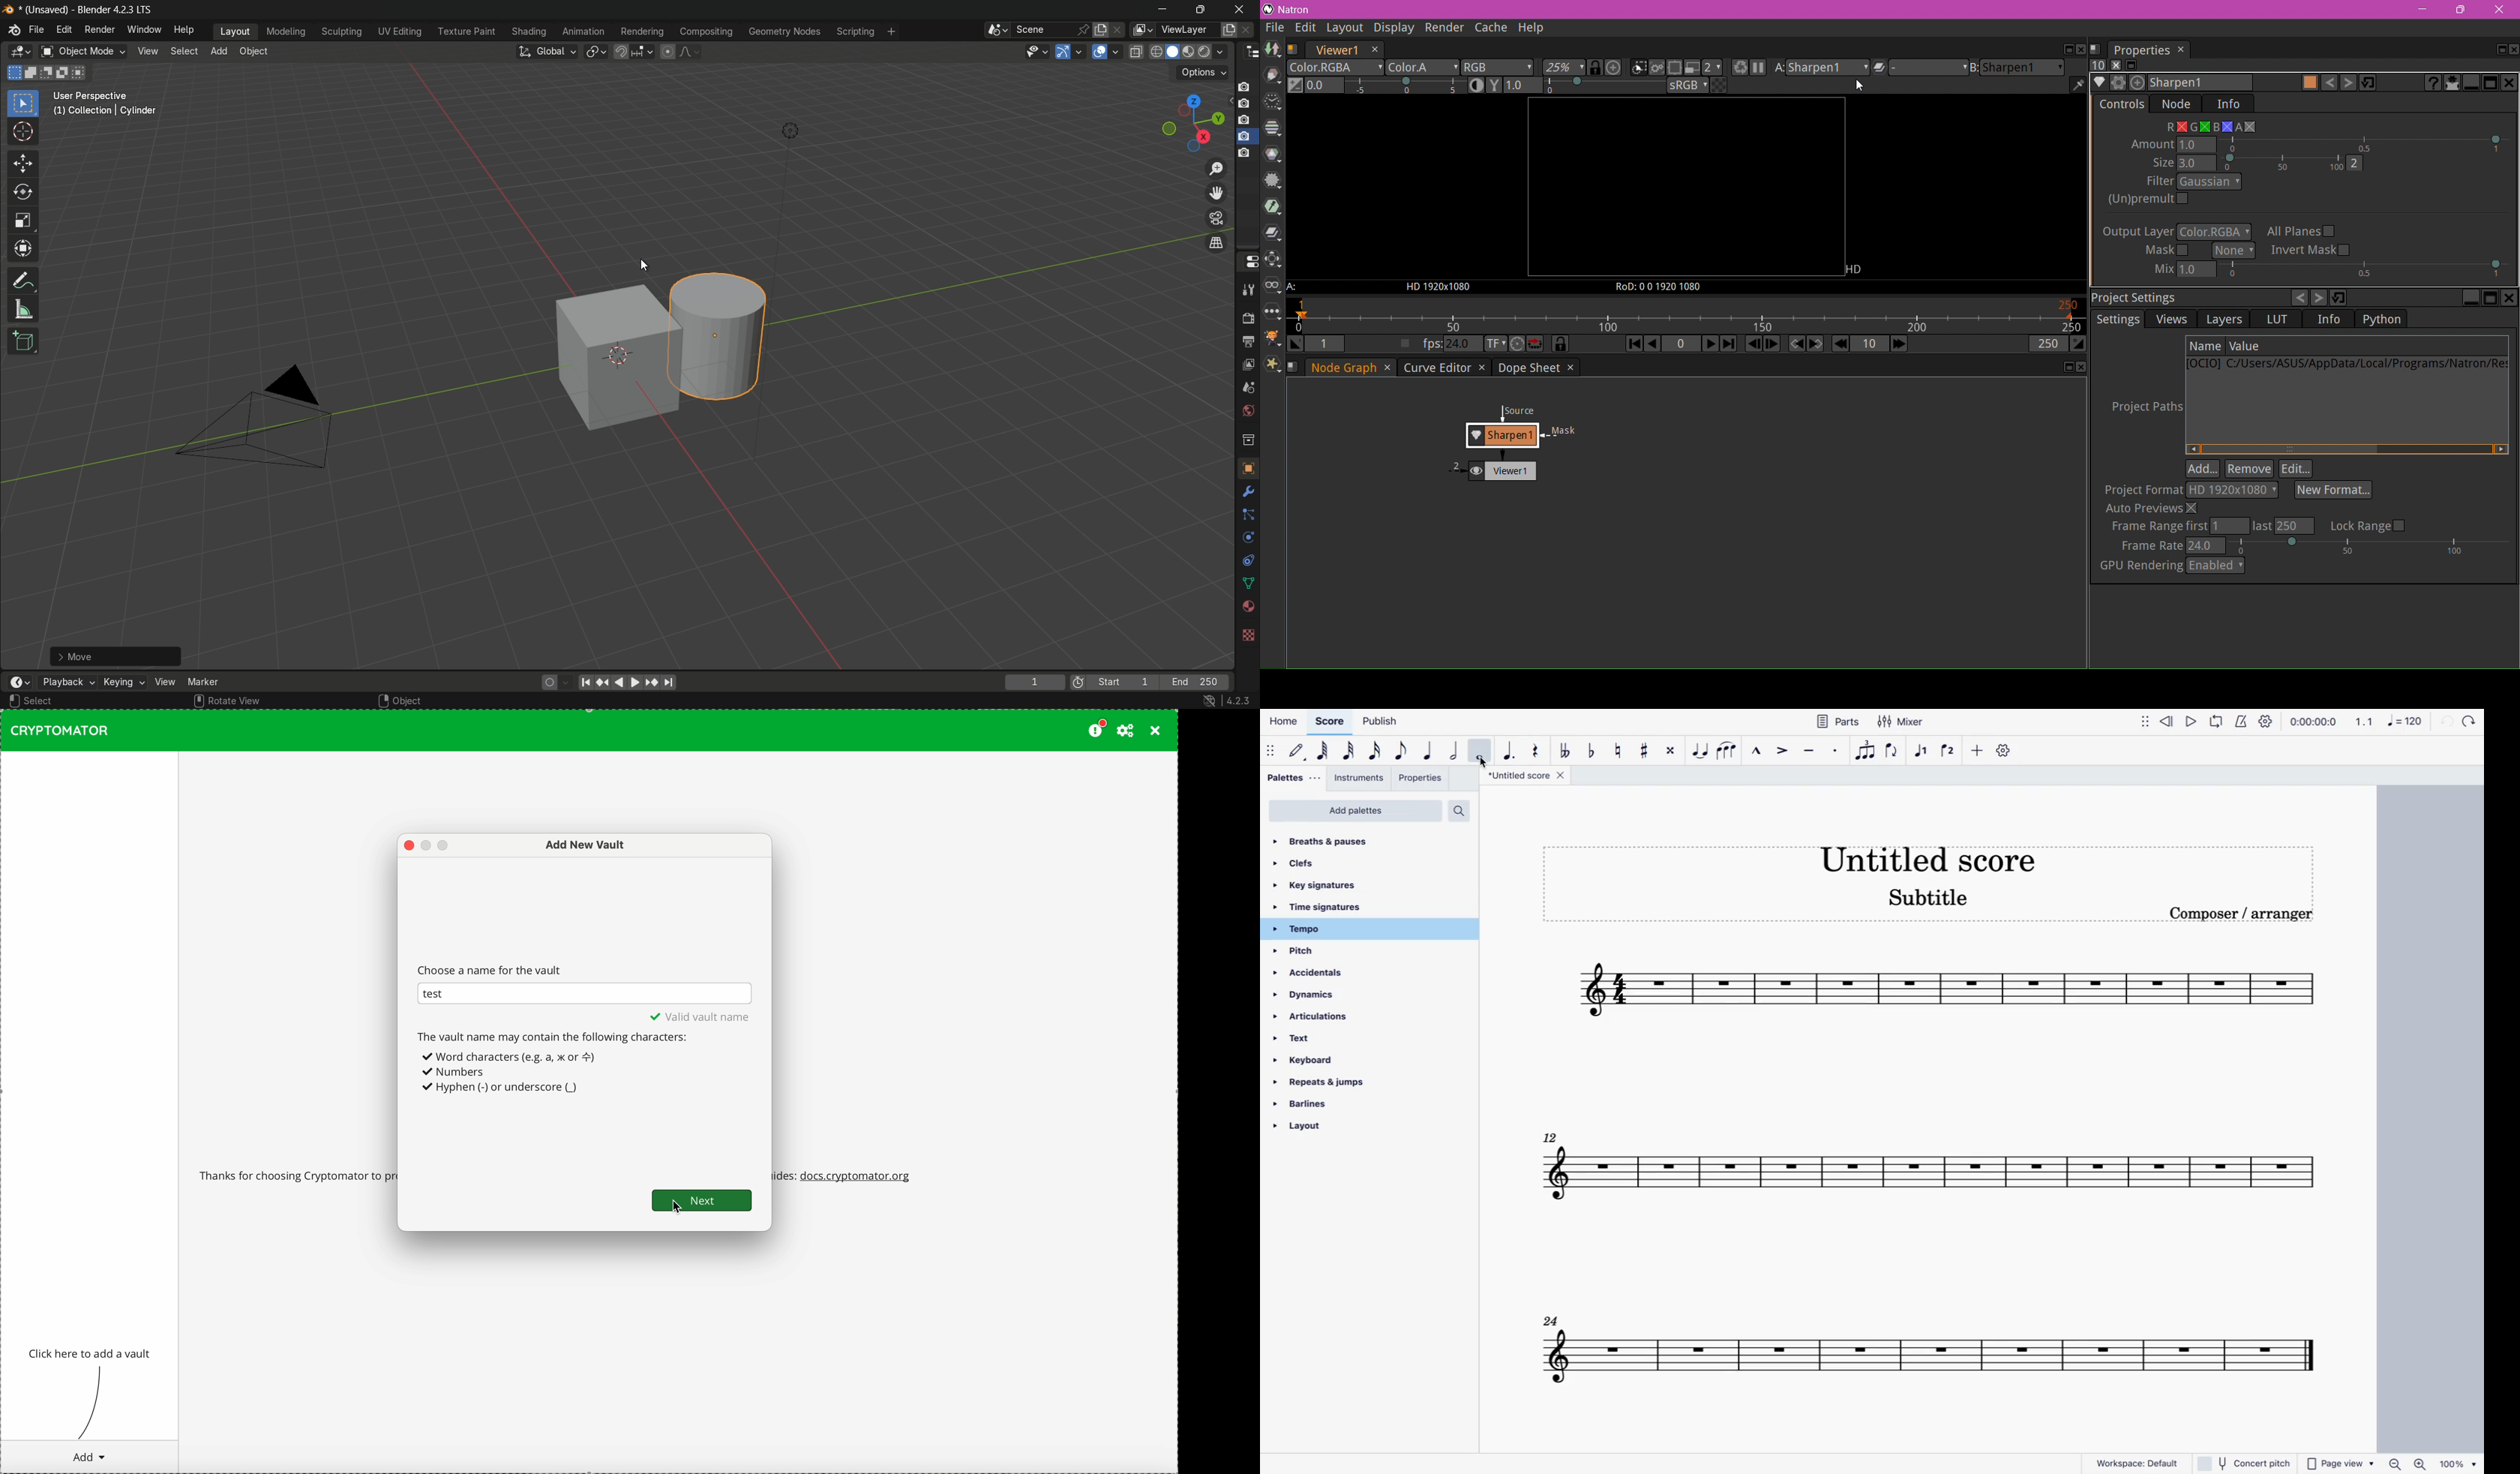 Image resolution: width=2520 pixels, height=1484 pixels. I want to click on rest, so click(1538, 752).